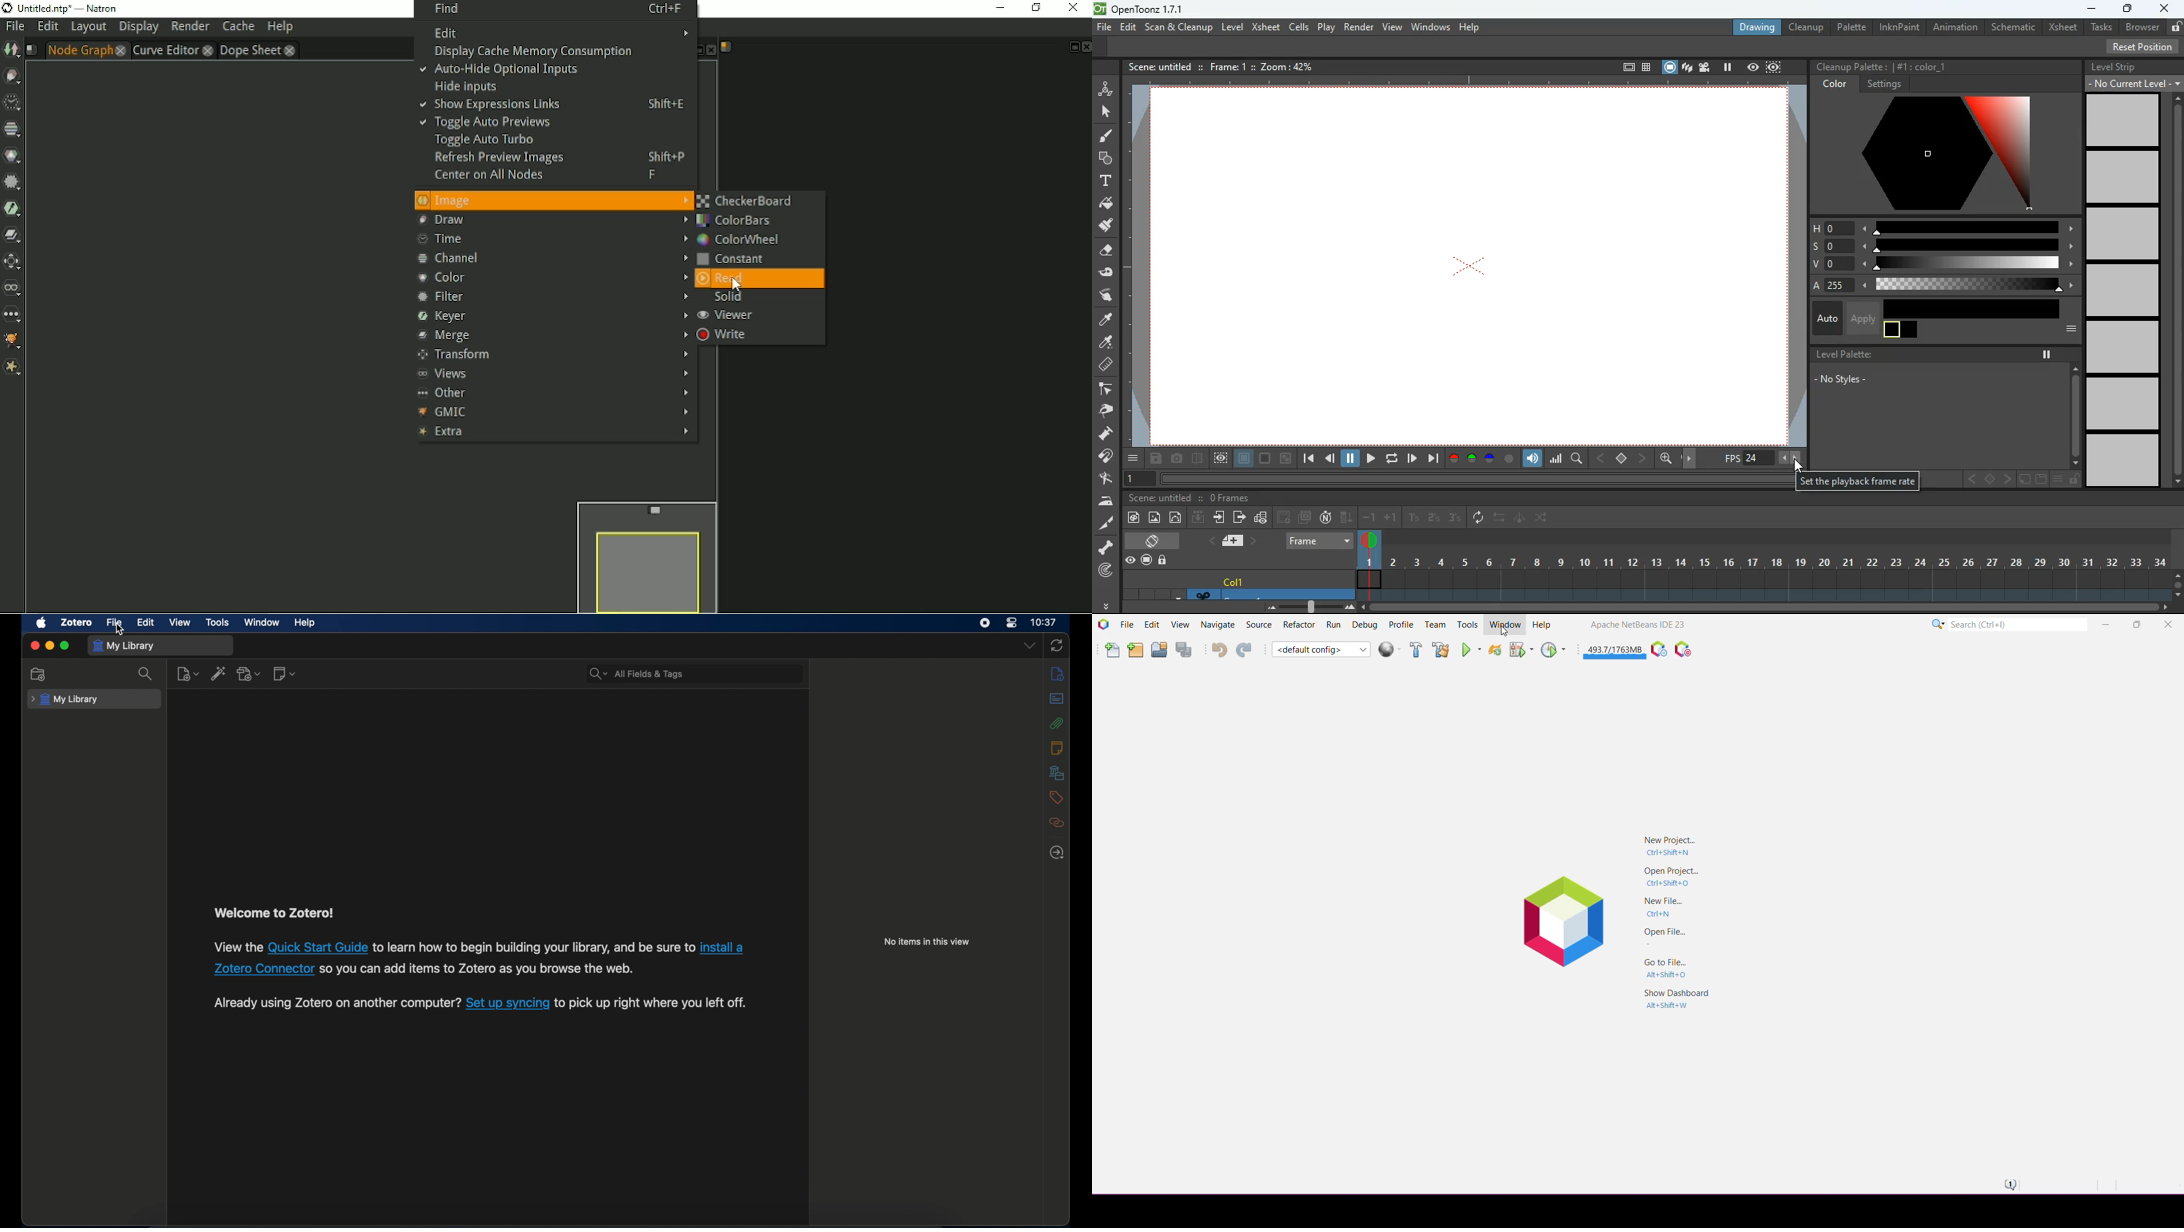  I want to click on play, so click(1325, 27).